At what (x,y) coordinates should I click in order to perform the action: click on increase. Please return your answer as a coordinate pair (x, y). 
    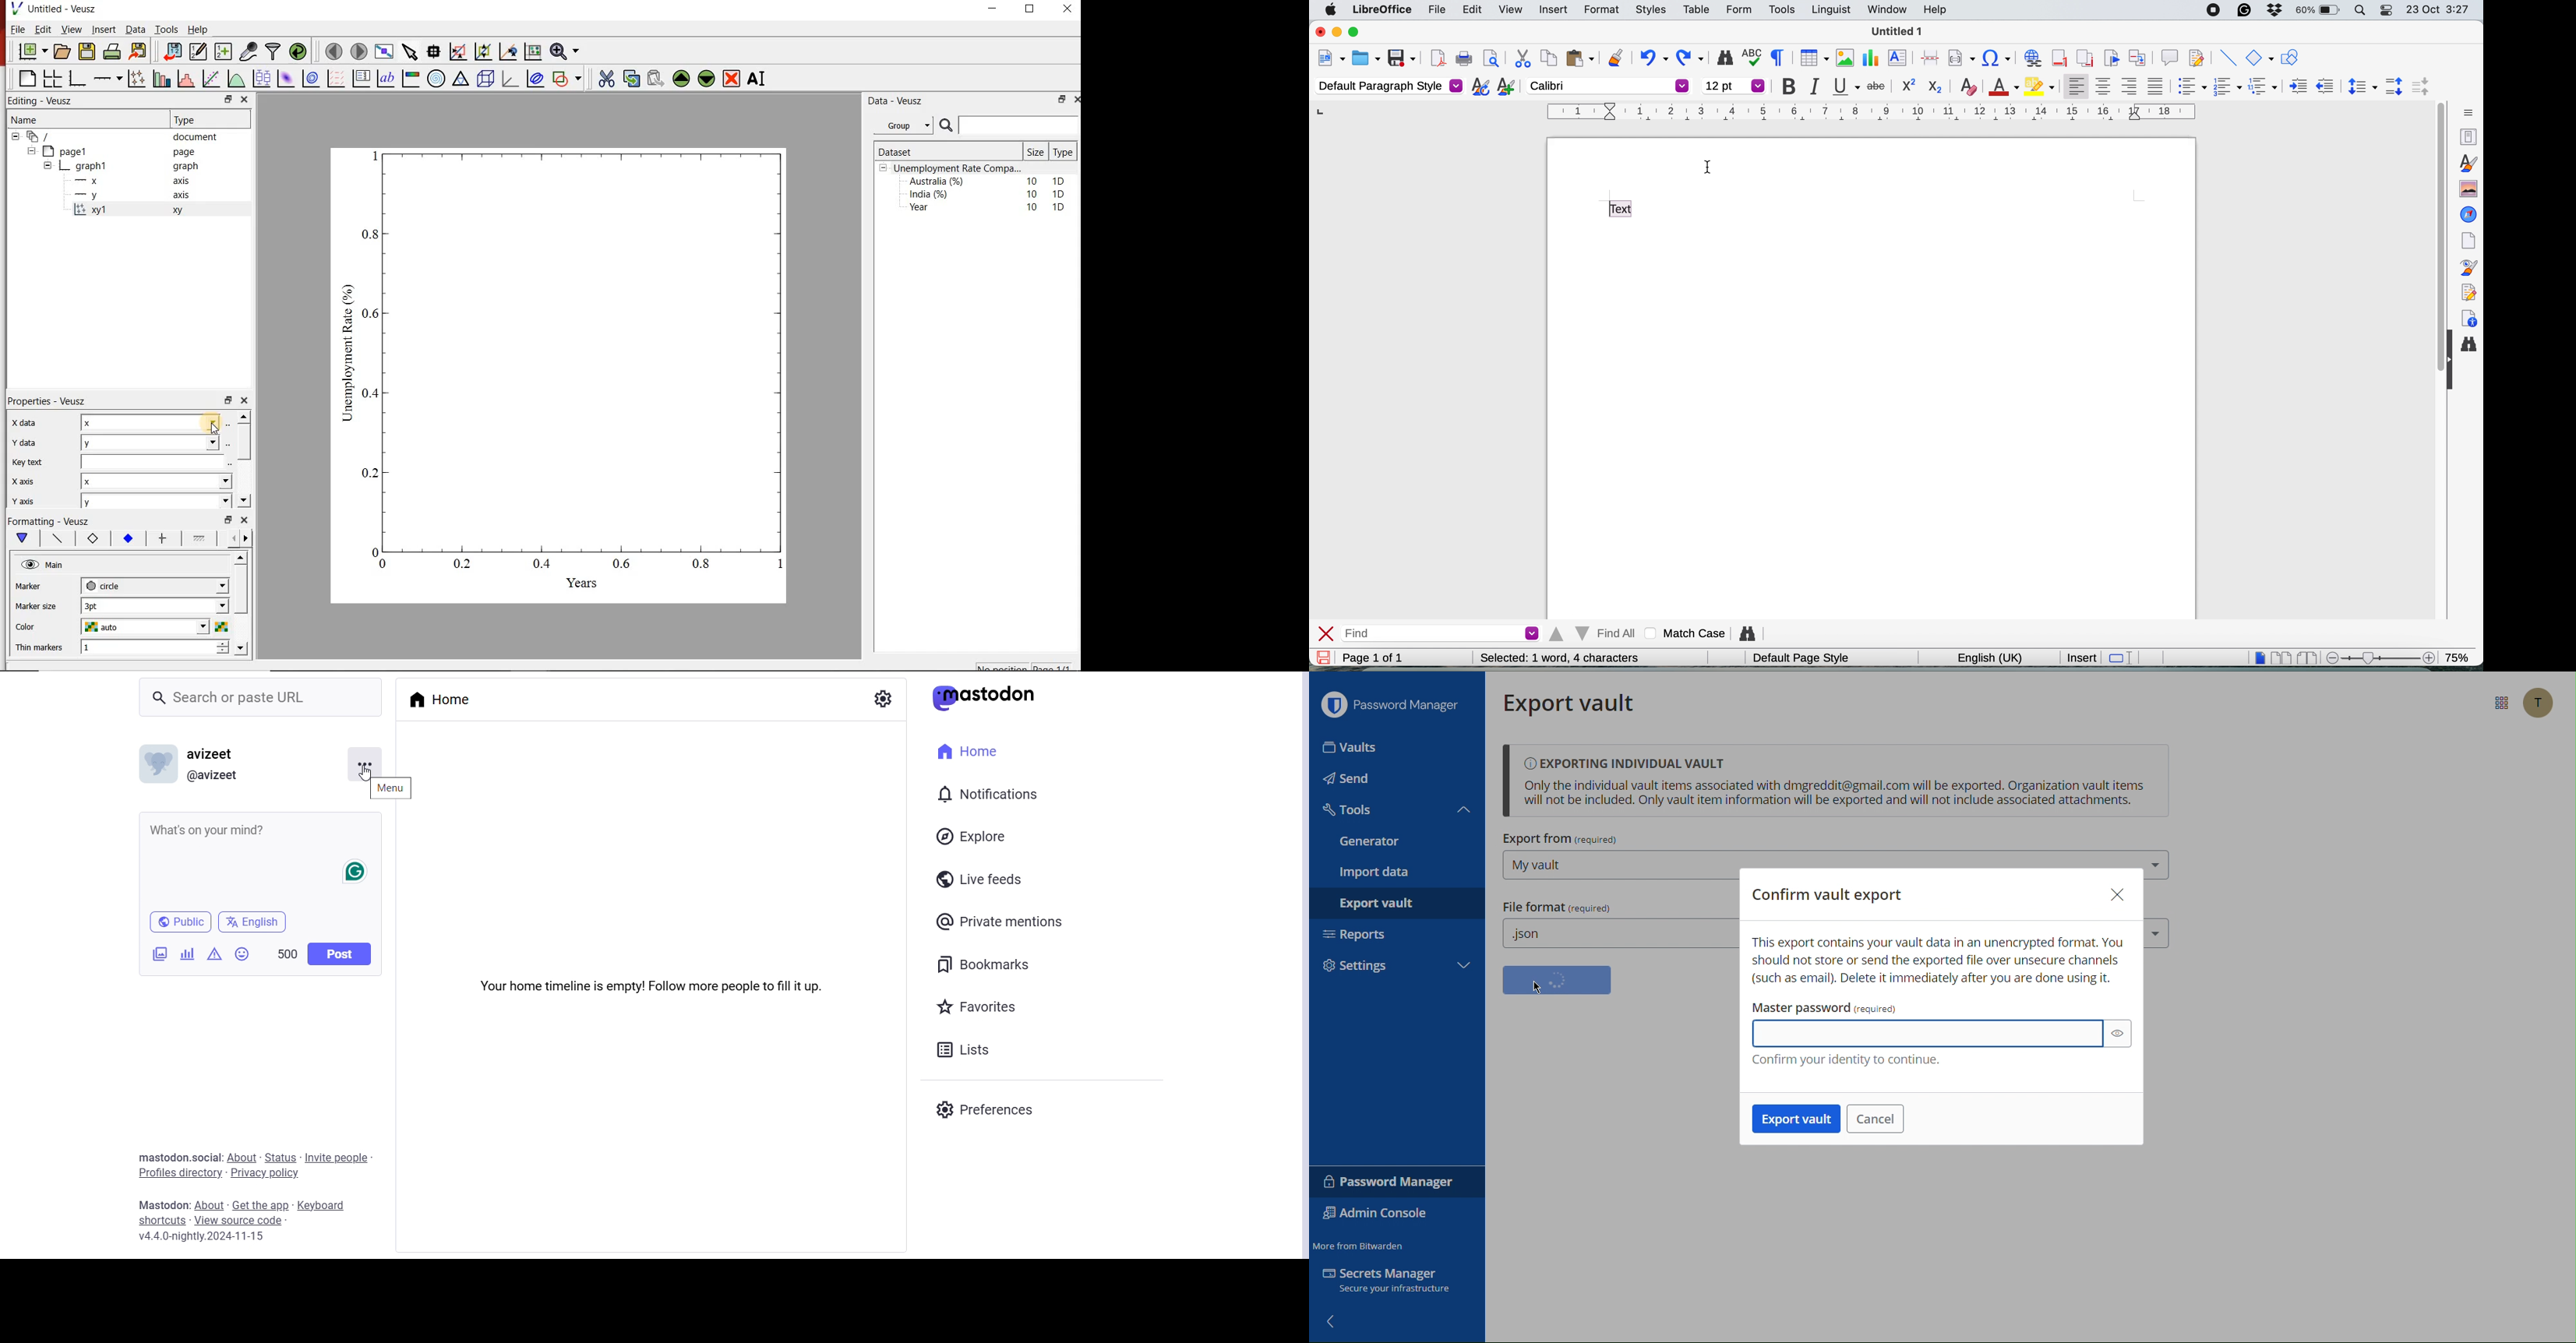
    Looking at the image, I should click on (225, 643).